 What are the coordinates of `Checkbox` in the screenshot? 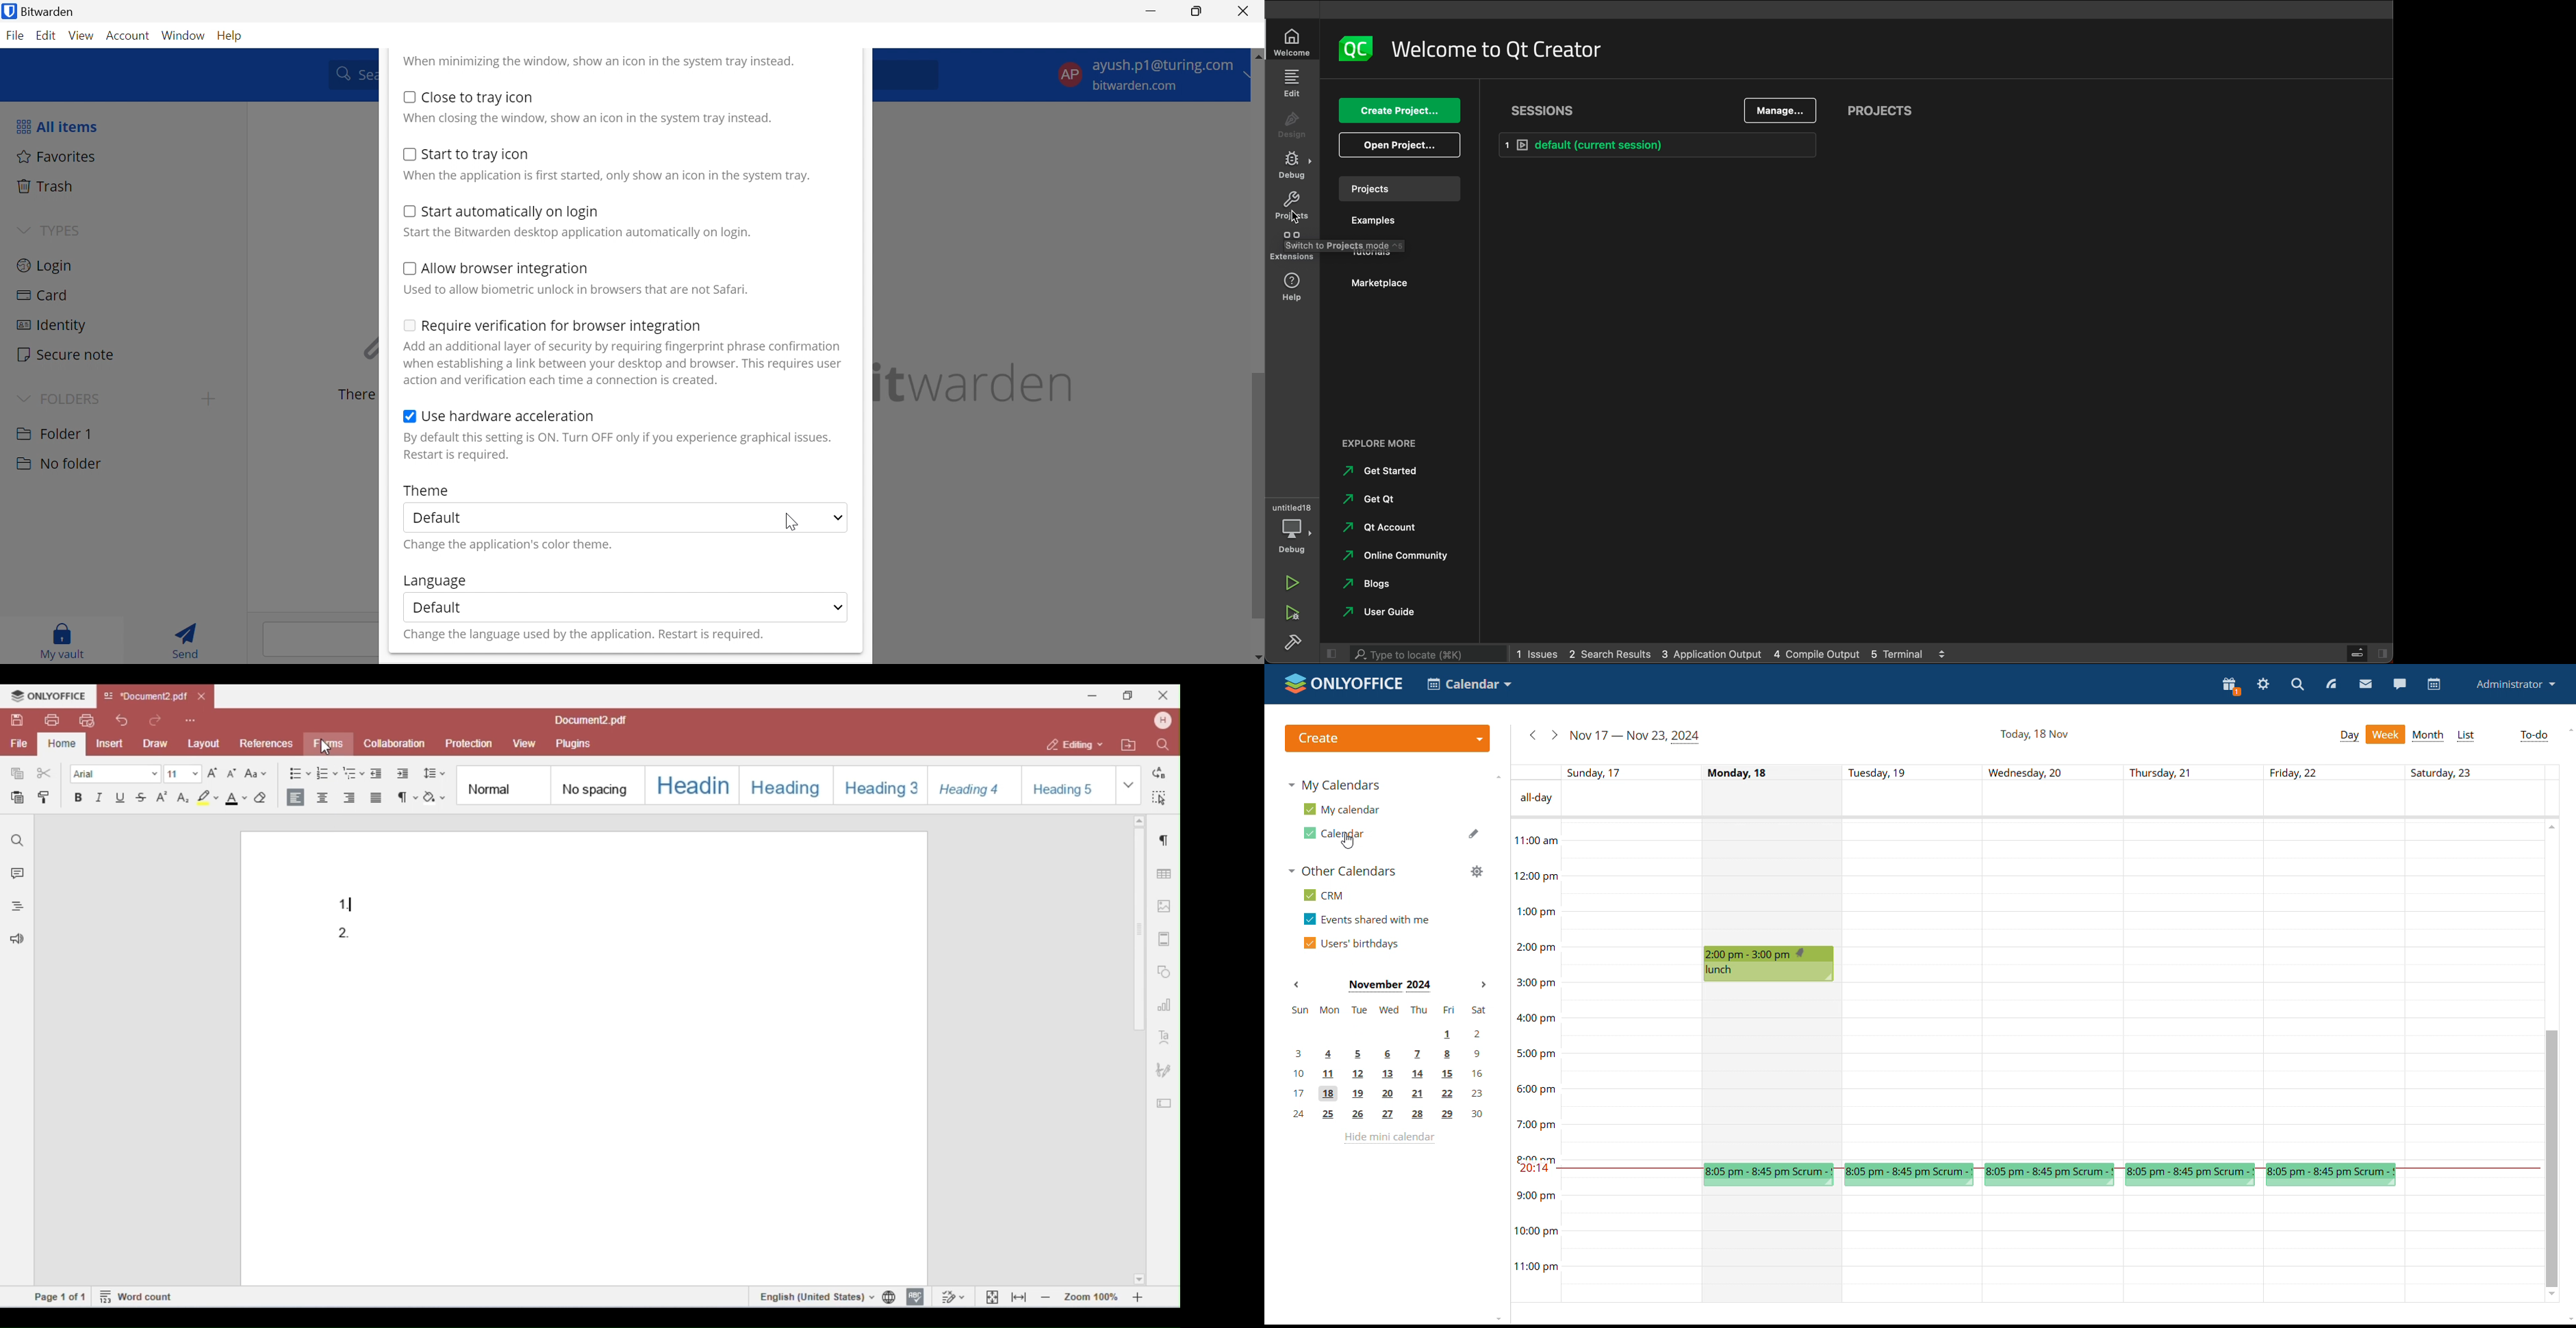 It's located at (409, 418).